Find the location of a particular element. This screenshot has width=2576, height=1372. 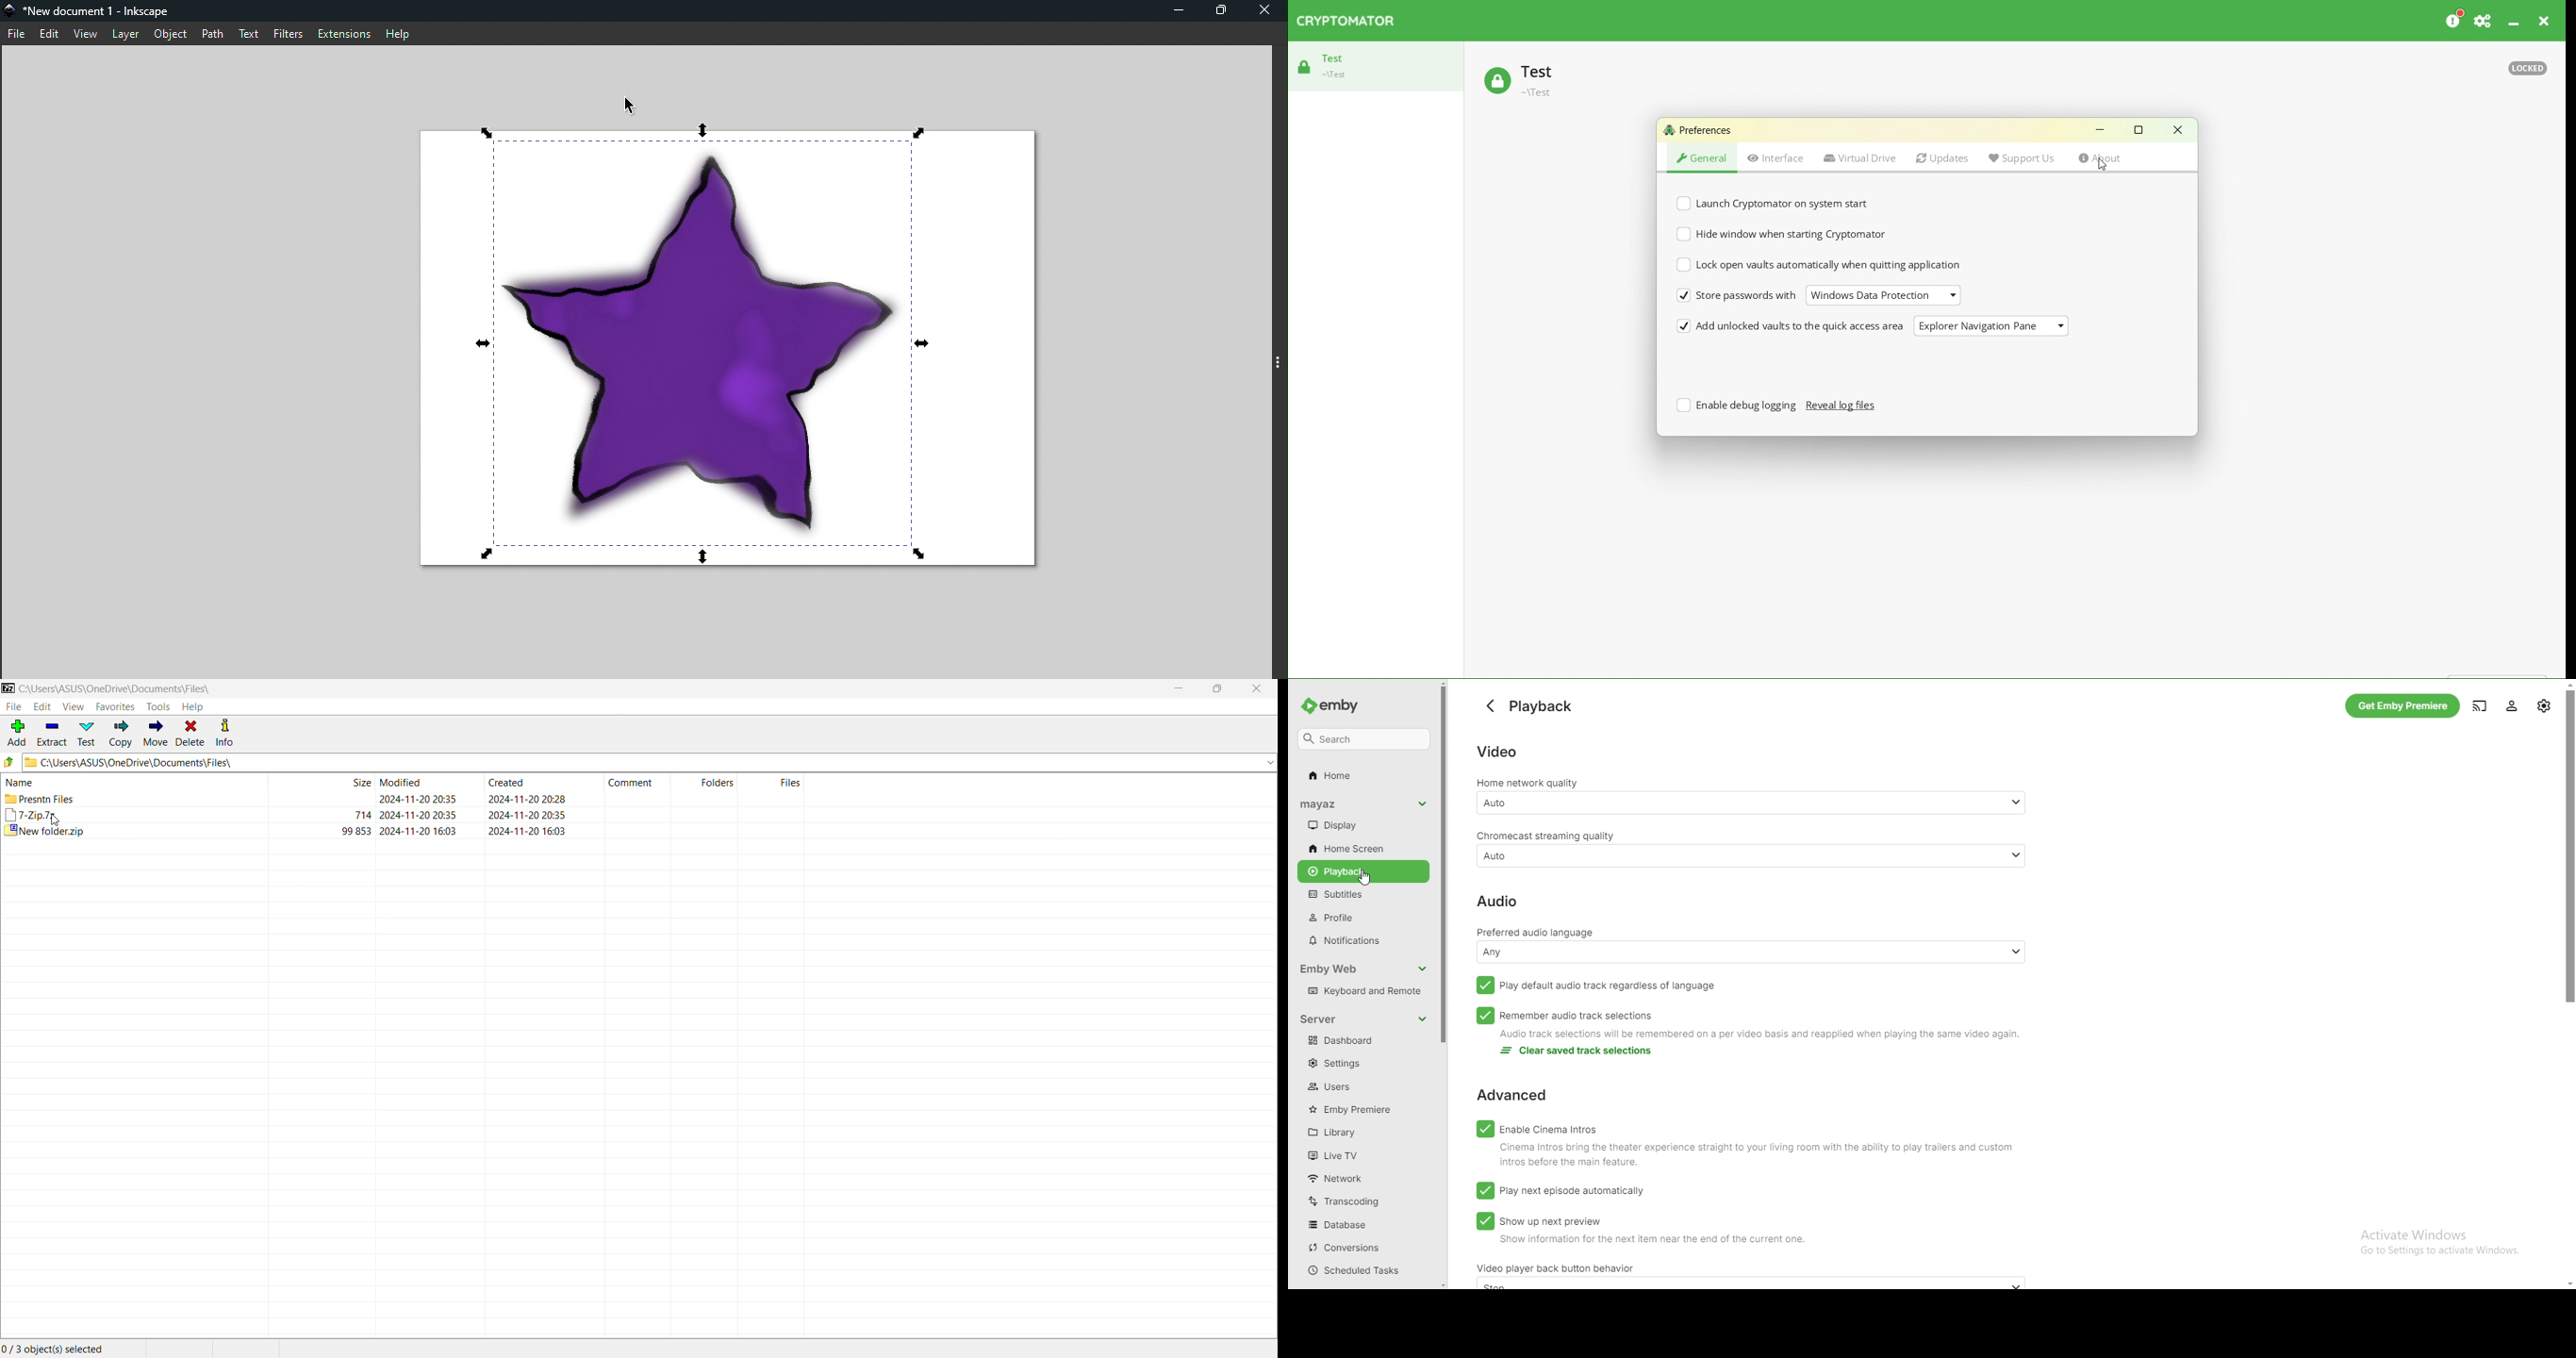

Add is located at coordinates (16, 734).